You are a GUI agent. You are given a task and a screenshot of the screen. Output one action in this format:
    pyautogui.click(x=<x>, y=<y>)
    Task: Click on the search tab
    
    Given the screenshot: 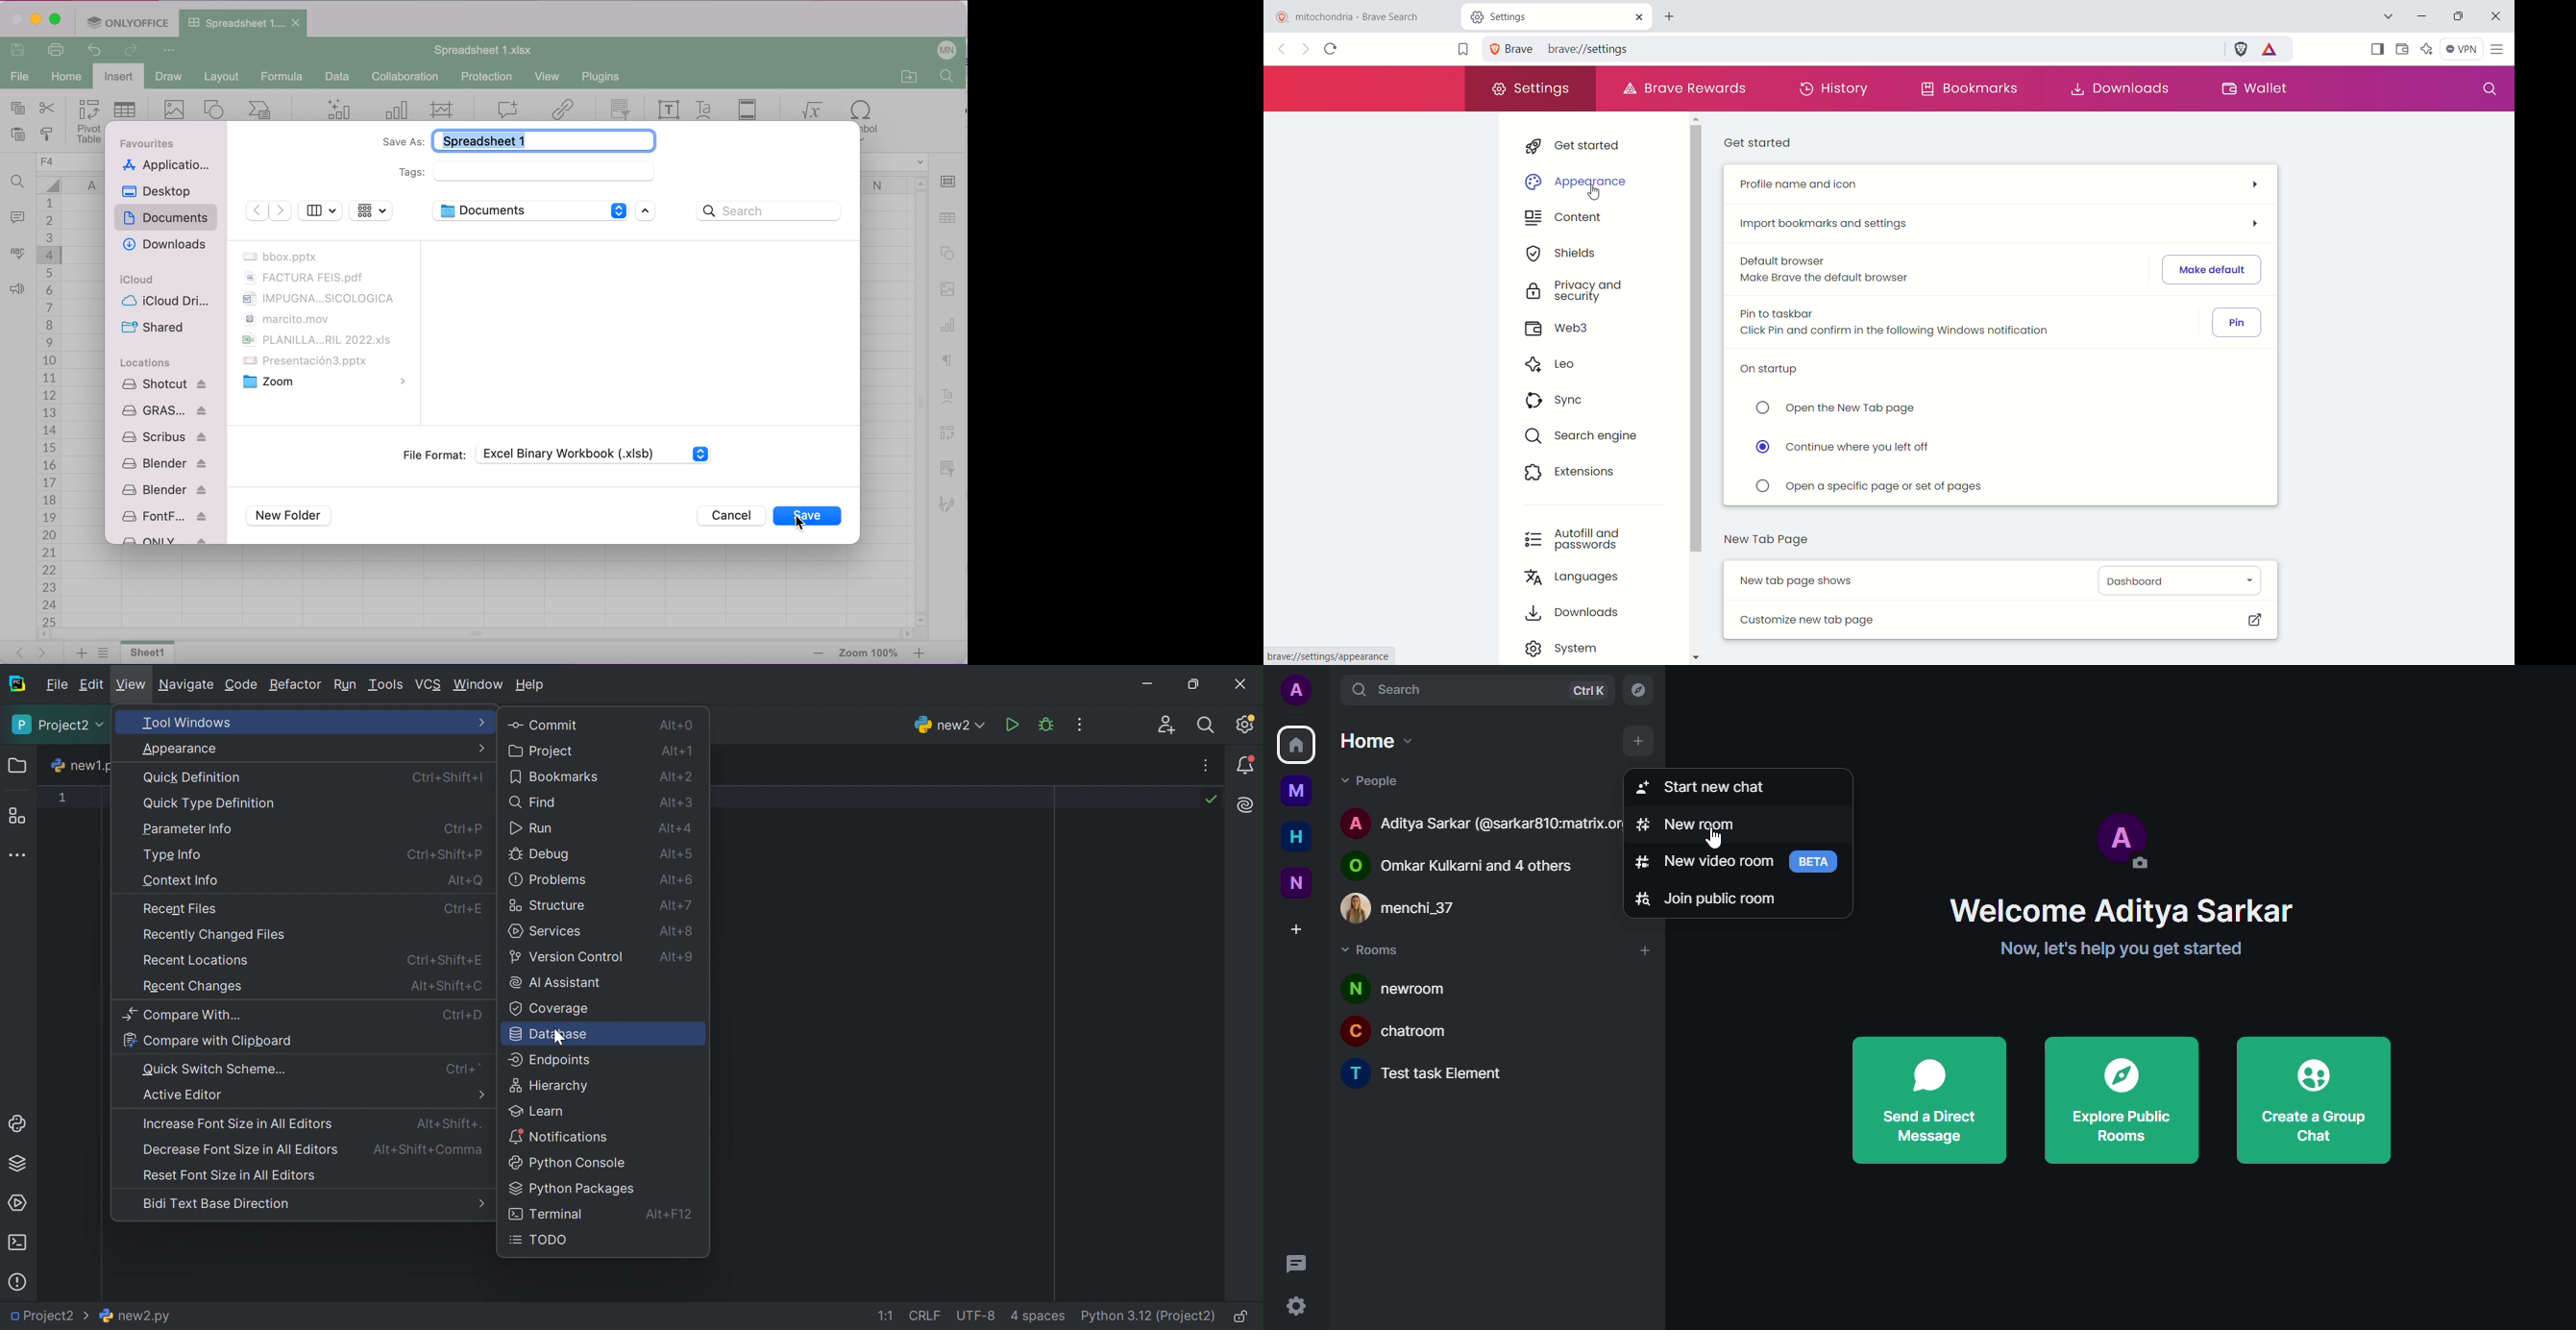 What is the action you would take?
    pyautogui.click(x=2387, y=16)
    